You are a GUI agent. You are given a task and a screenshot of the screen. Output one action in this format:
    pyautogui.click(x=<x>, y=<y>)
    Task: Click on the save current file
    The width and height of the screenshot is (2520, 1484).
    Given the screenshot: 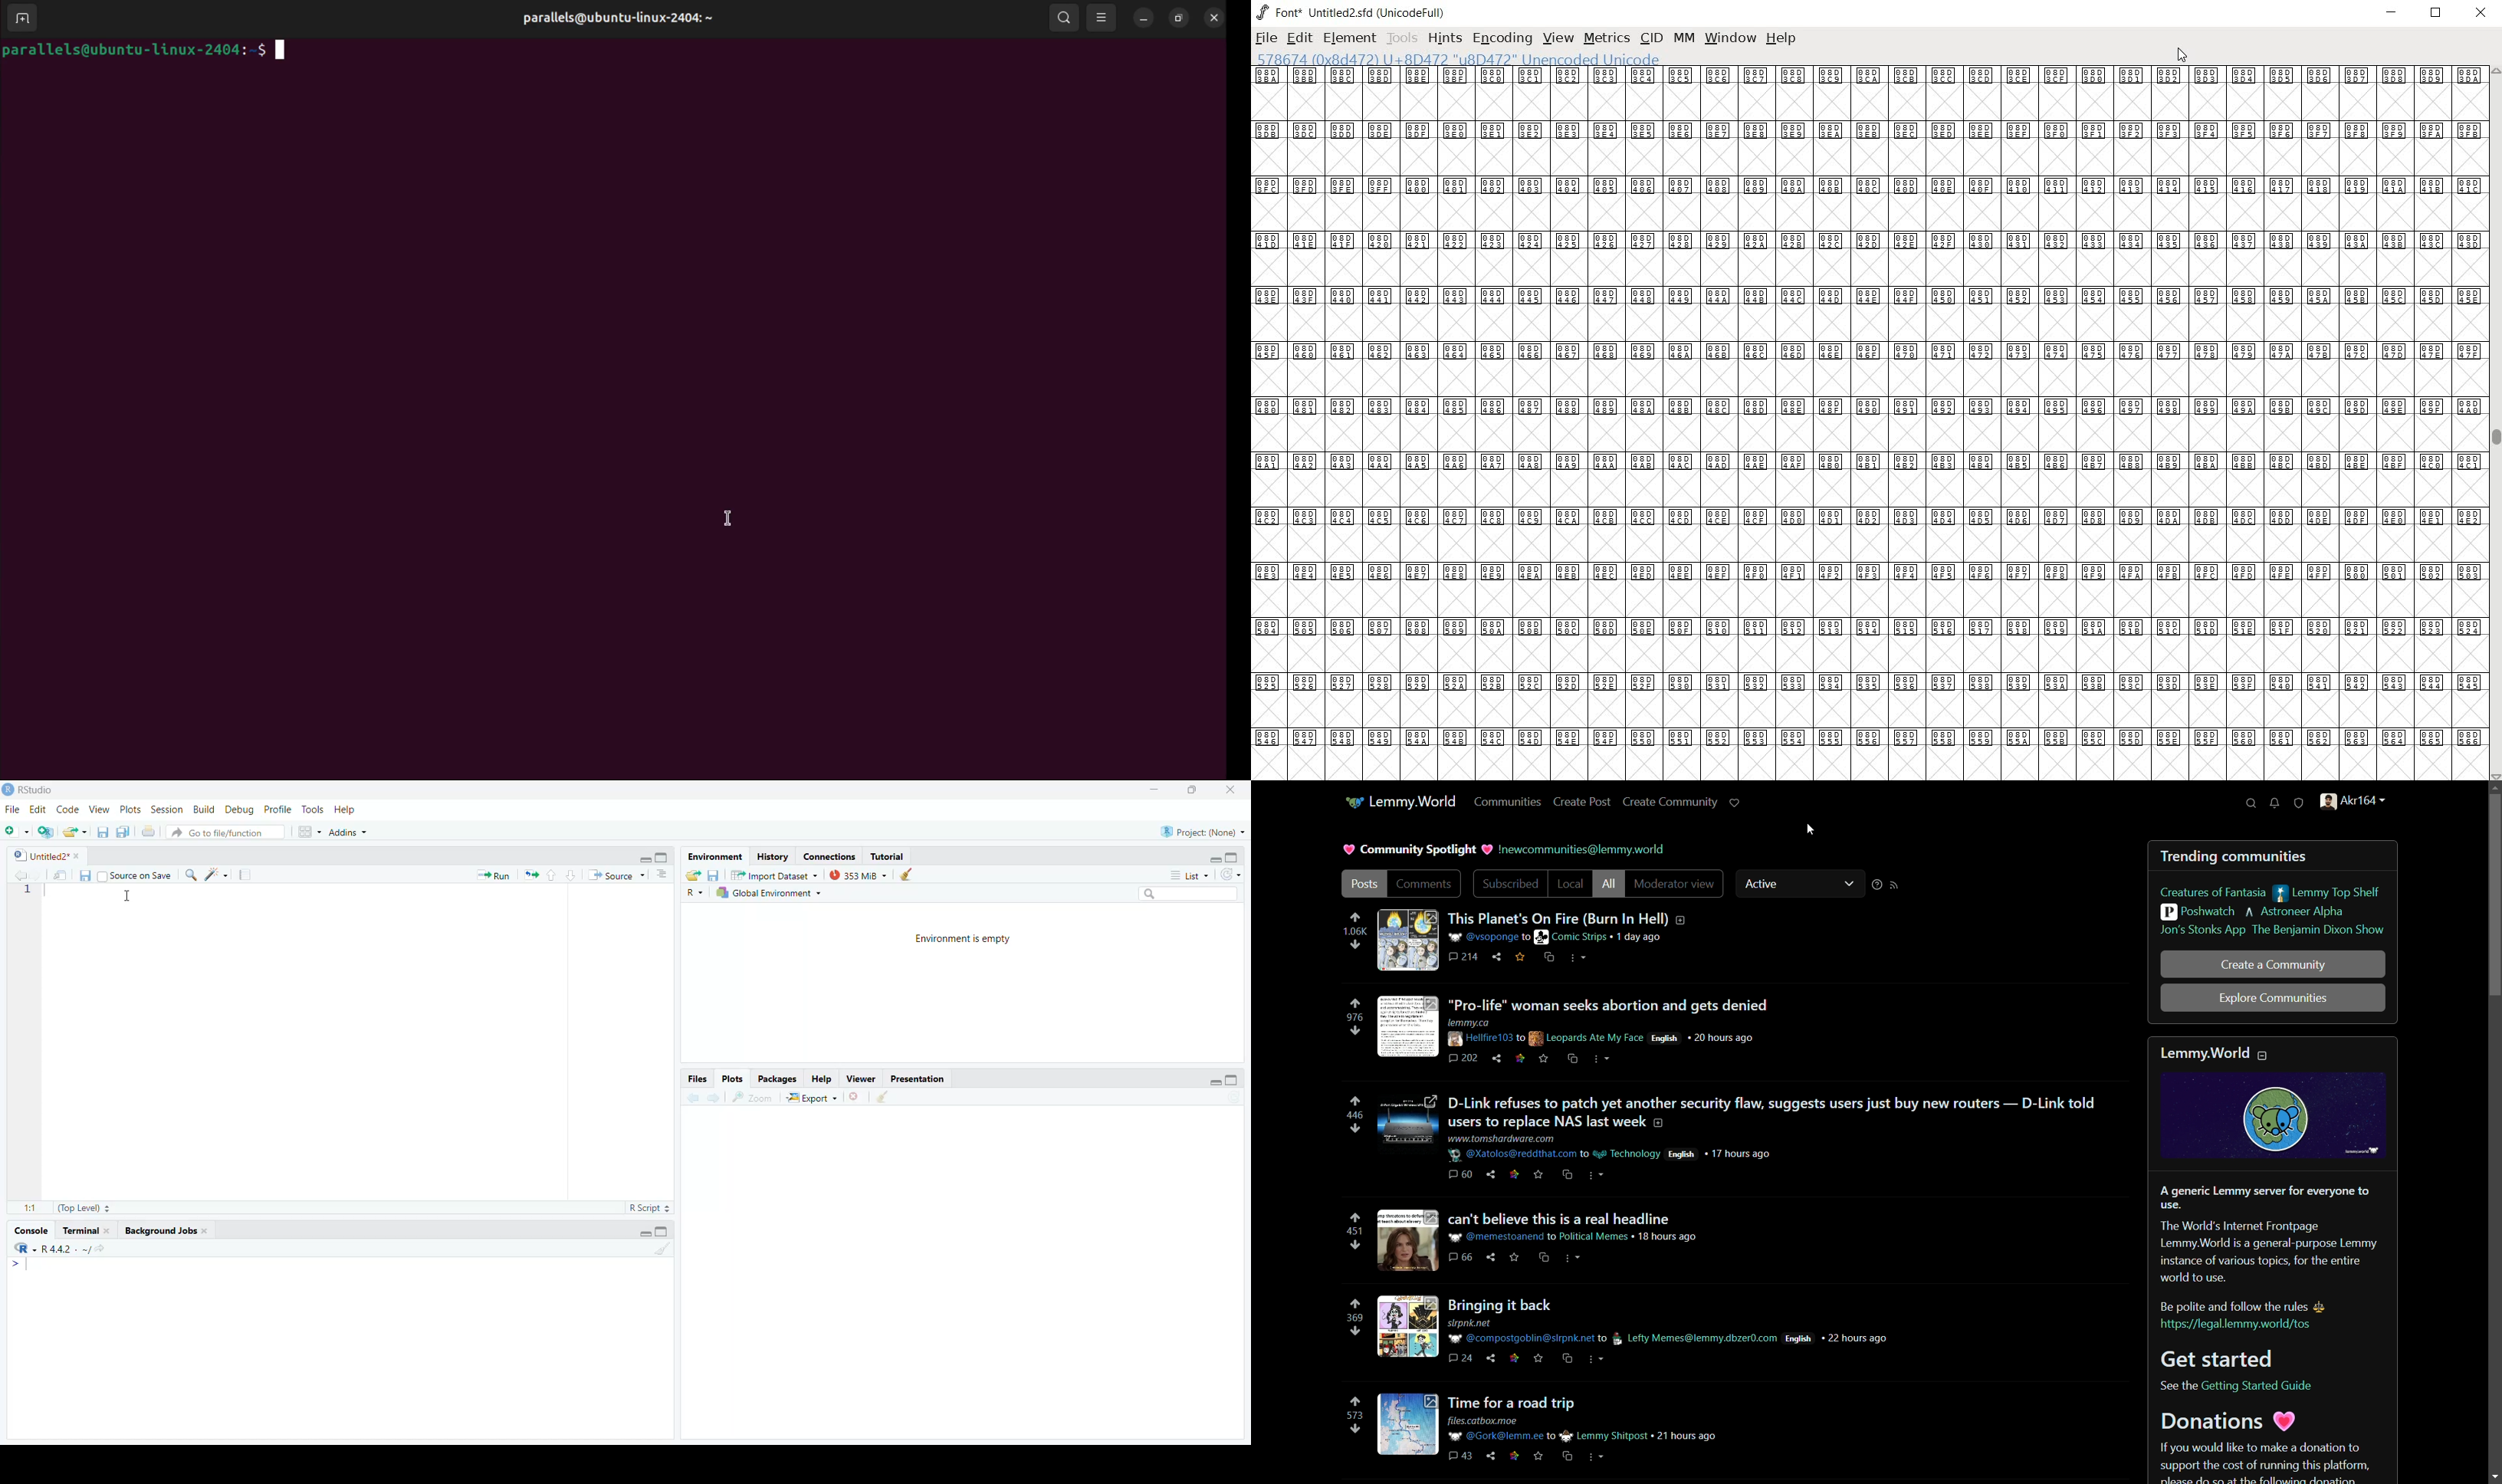 What is the action you would take?
    pyautogui.click(x=104, y=832)
    